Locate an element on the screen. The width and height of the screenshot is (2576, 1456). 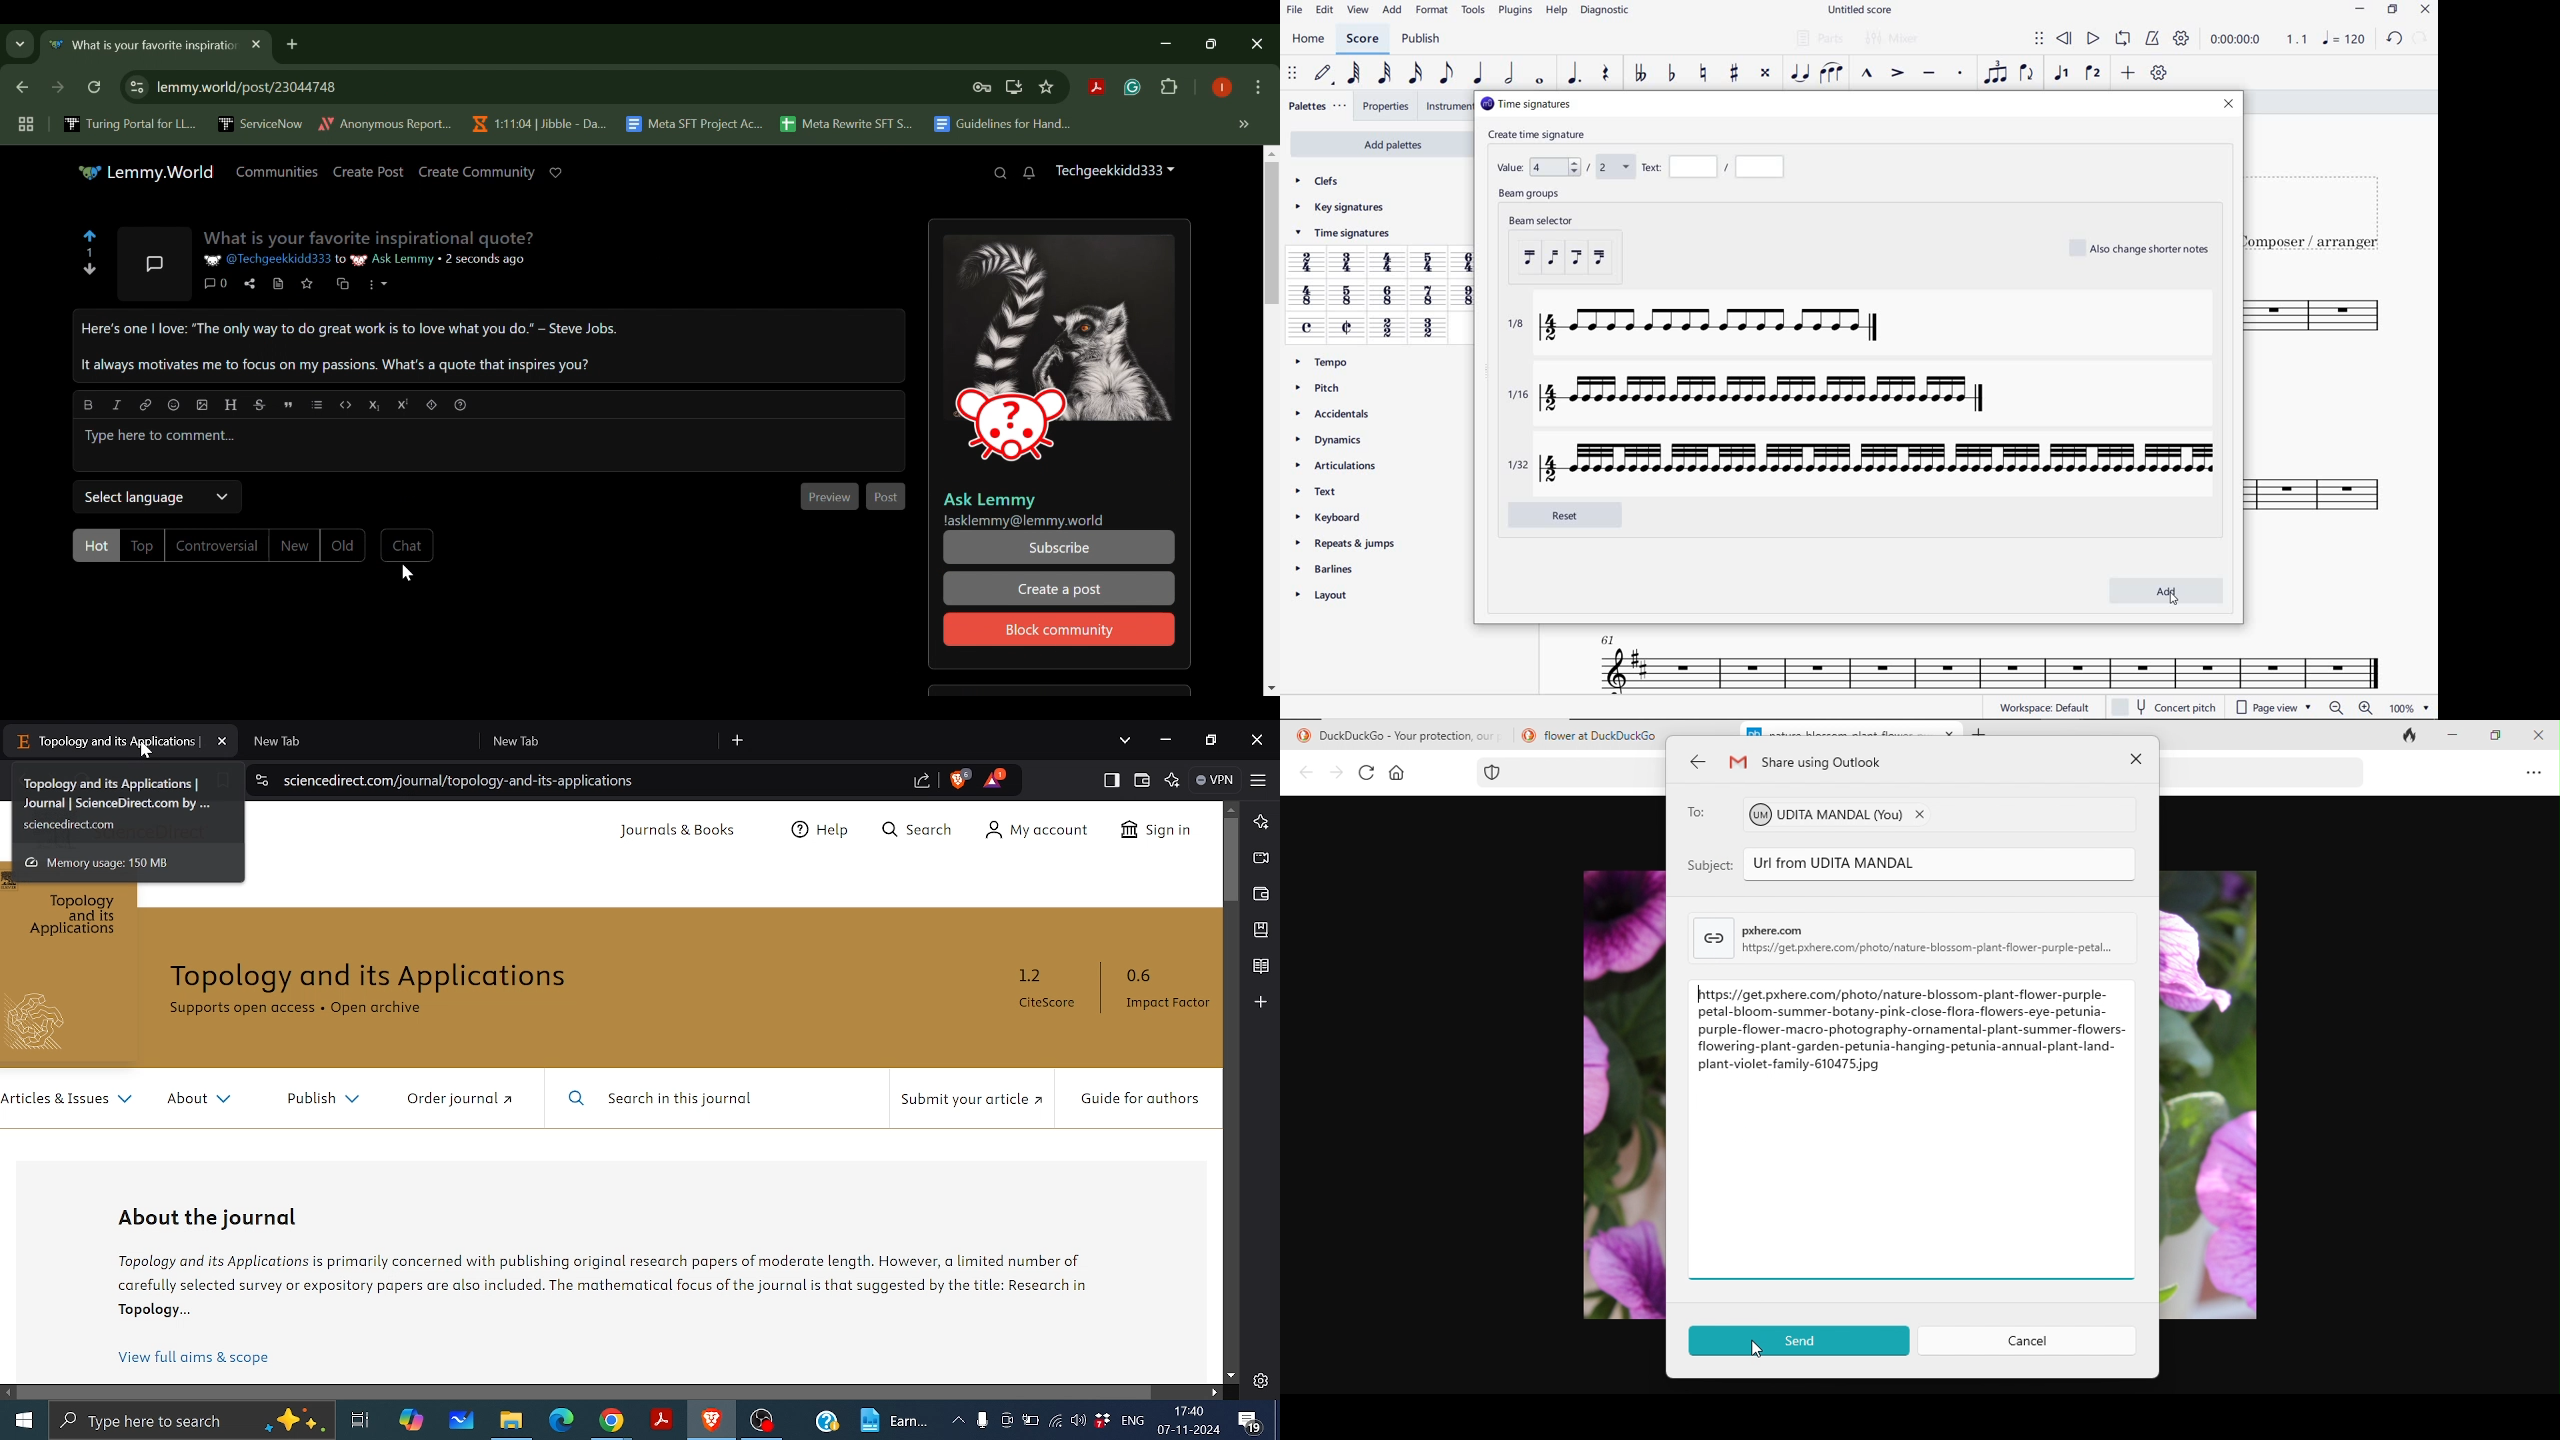
Internet access is located at coordinates (1055, 1421).